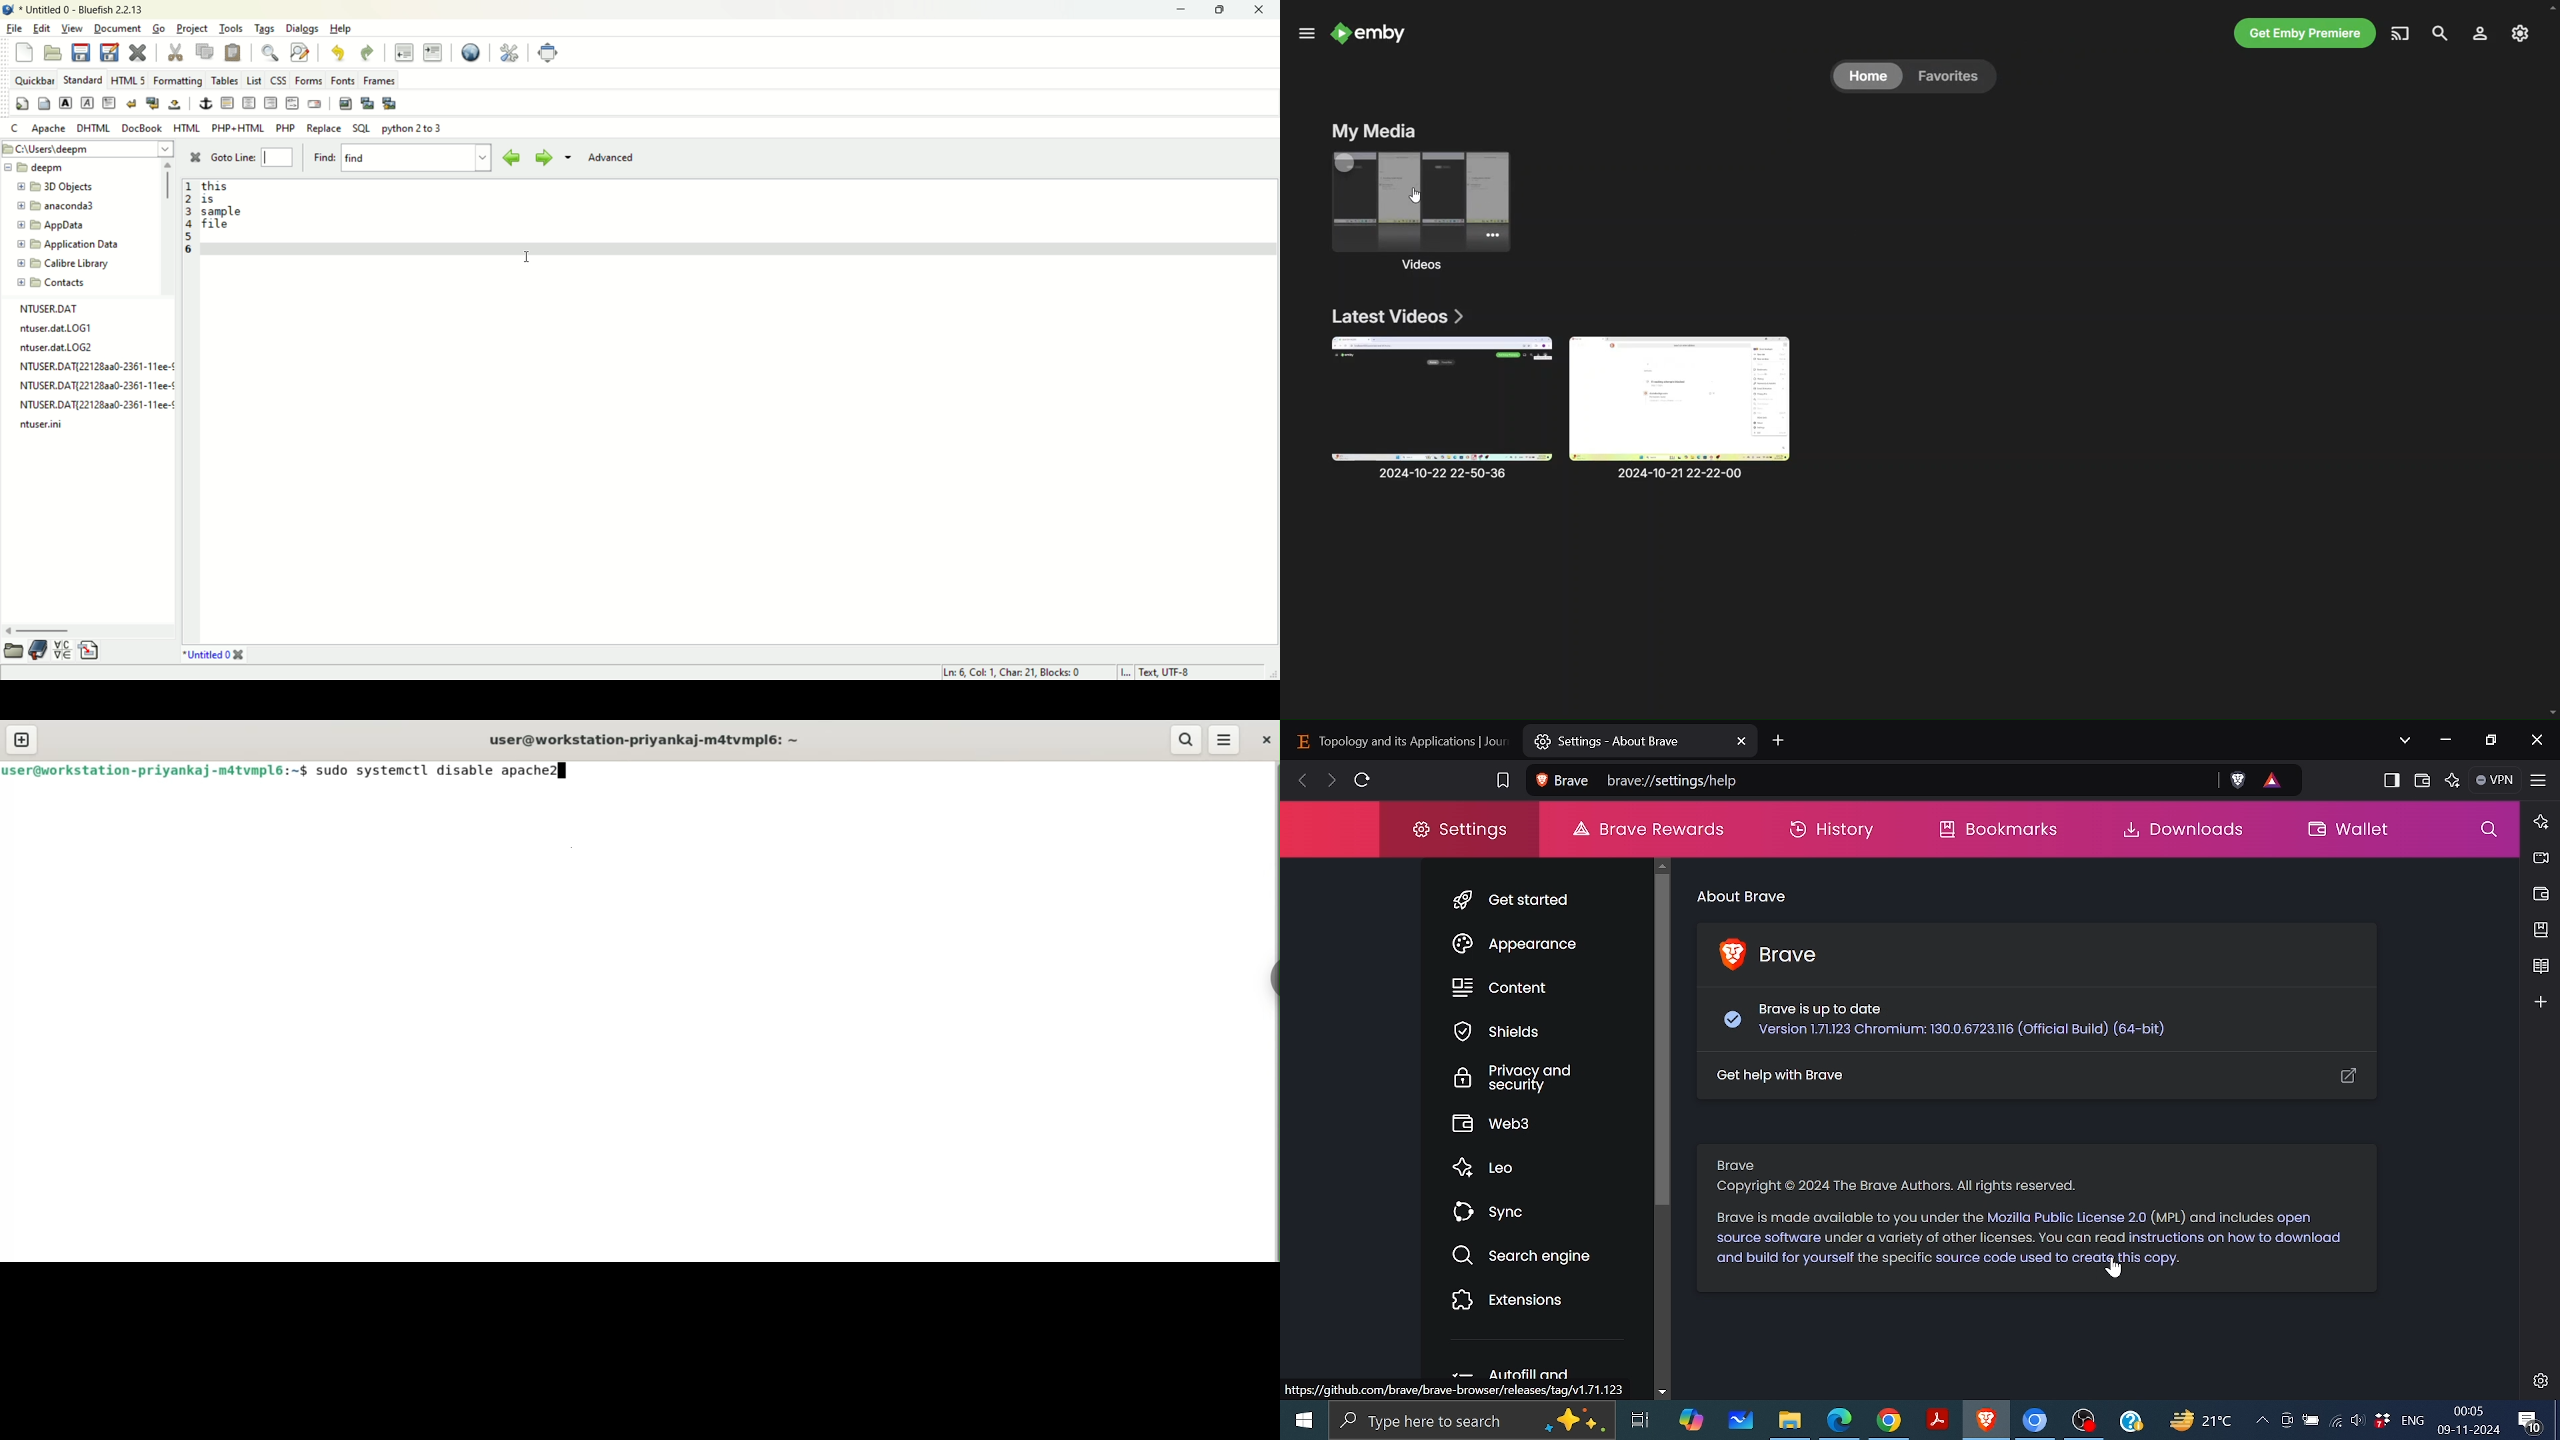 The image size is (2576, 1456). What do you see at coordinates (2337, 1417) in the screenshot?
I see `Internet Access` at bounding box center [2337, 1417].